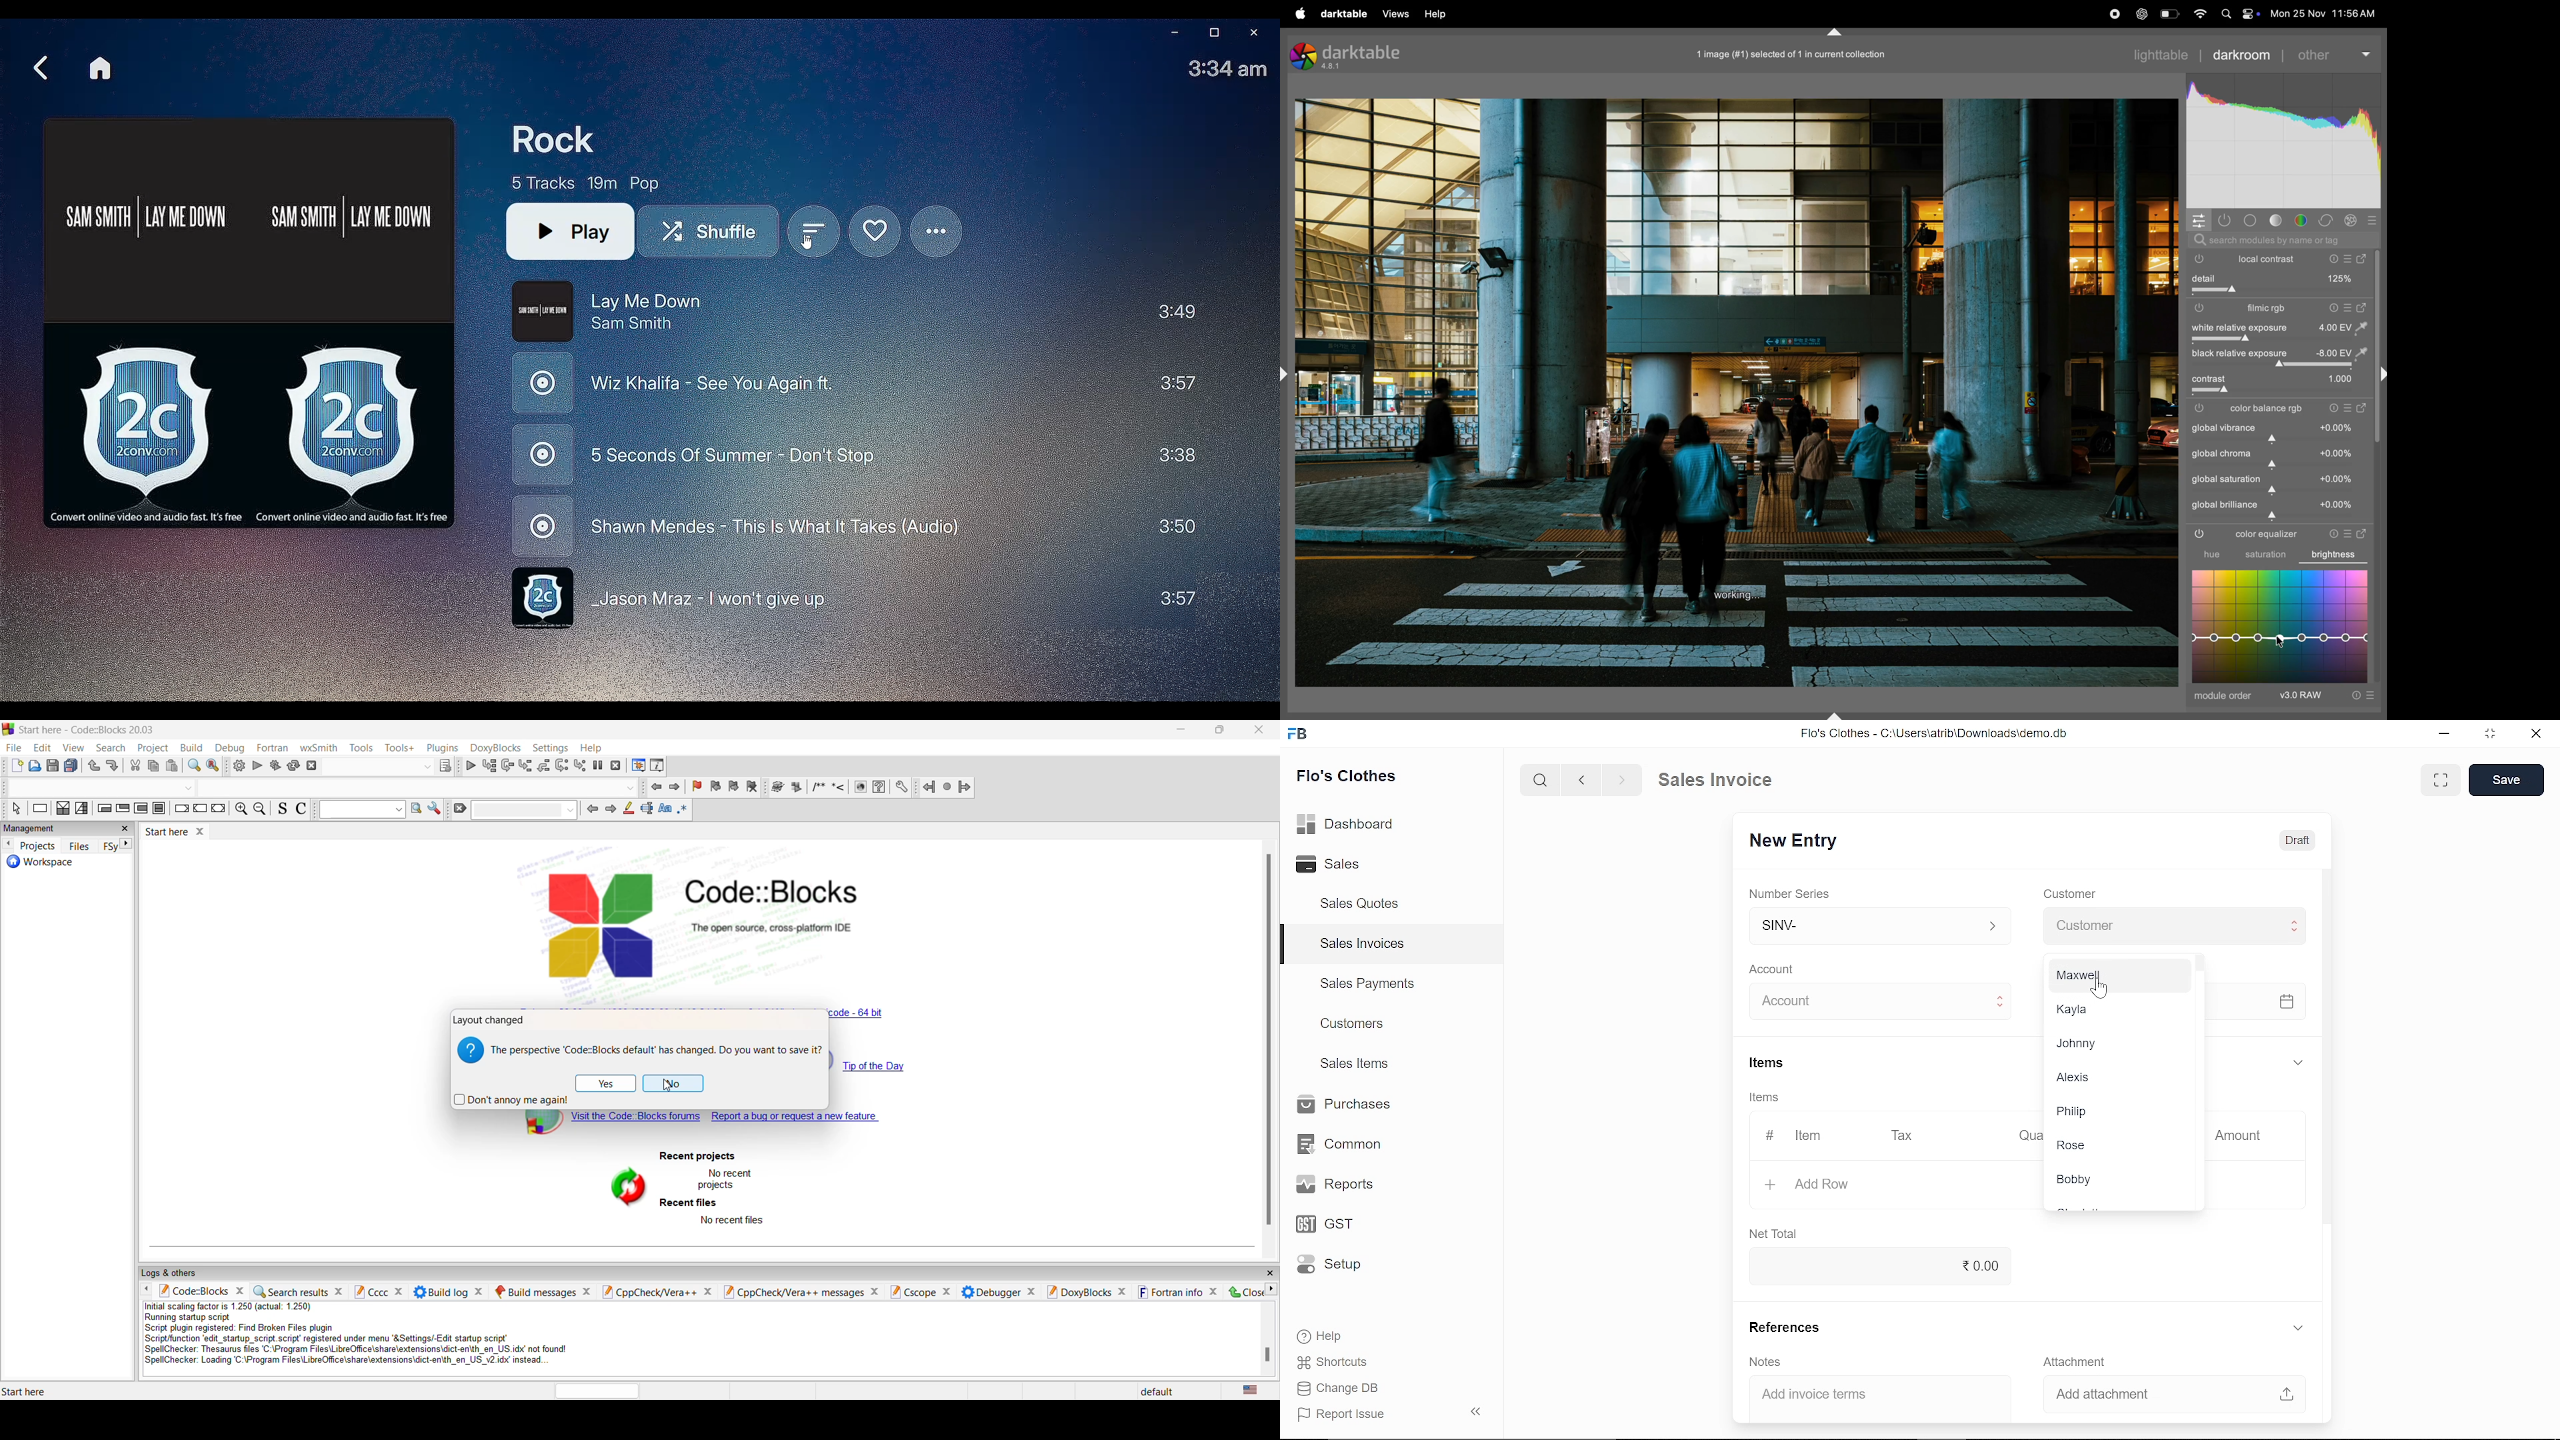 This screenshot has width=2576, height=1456. Describe the element at coordinates (1343, 1184) in the screenshot. I see `Reports.` at that location.